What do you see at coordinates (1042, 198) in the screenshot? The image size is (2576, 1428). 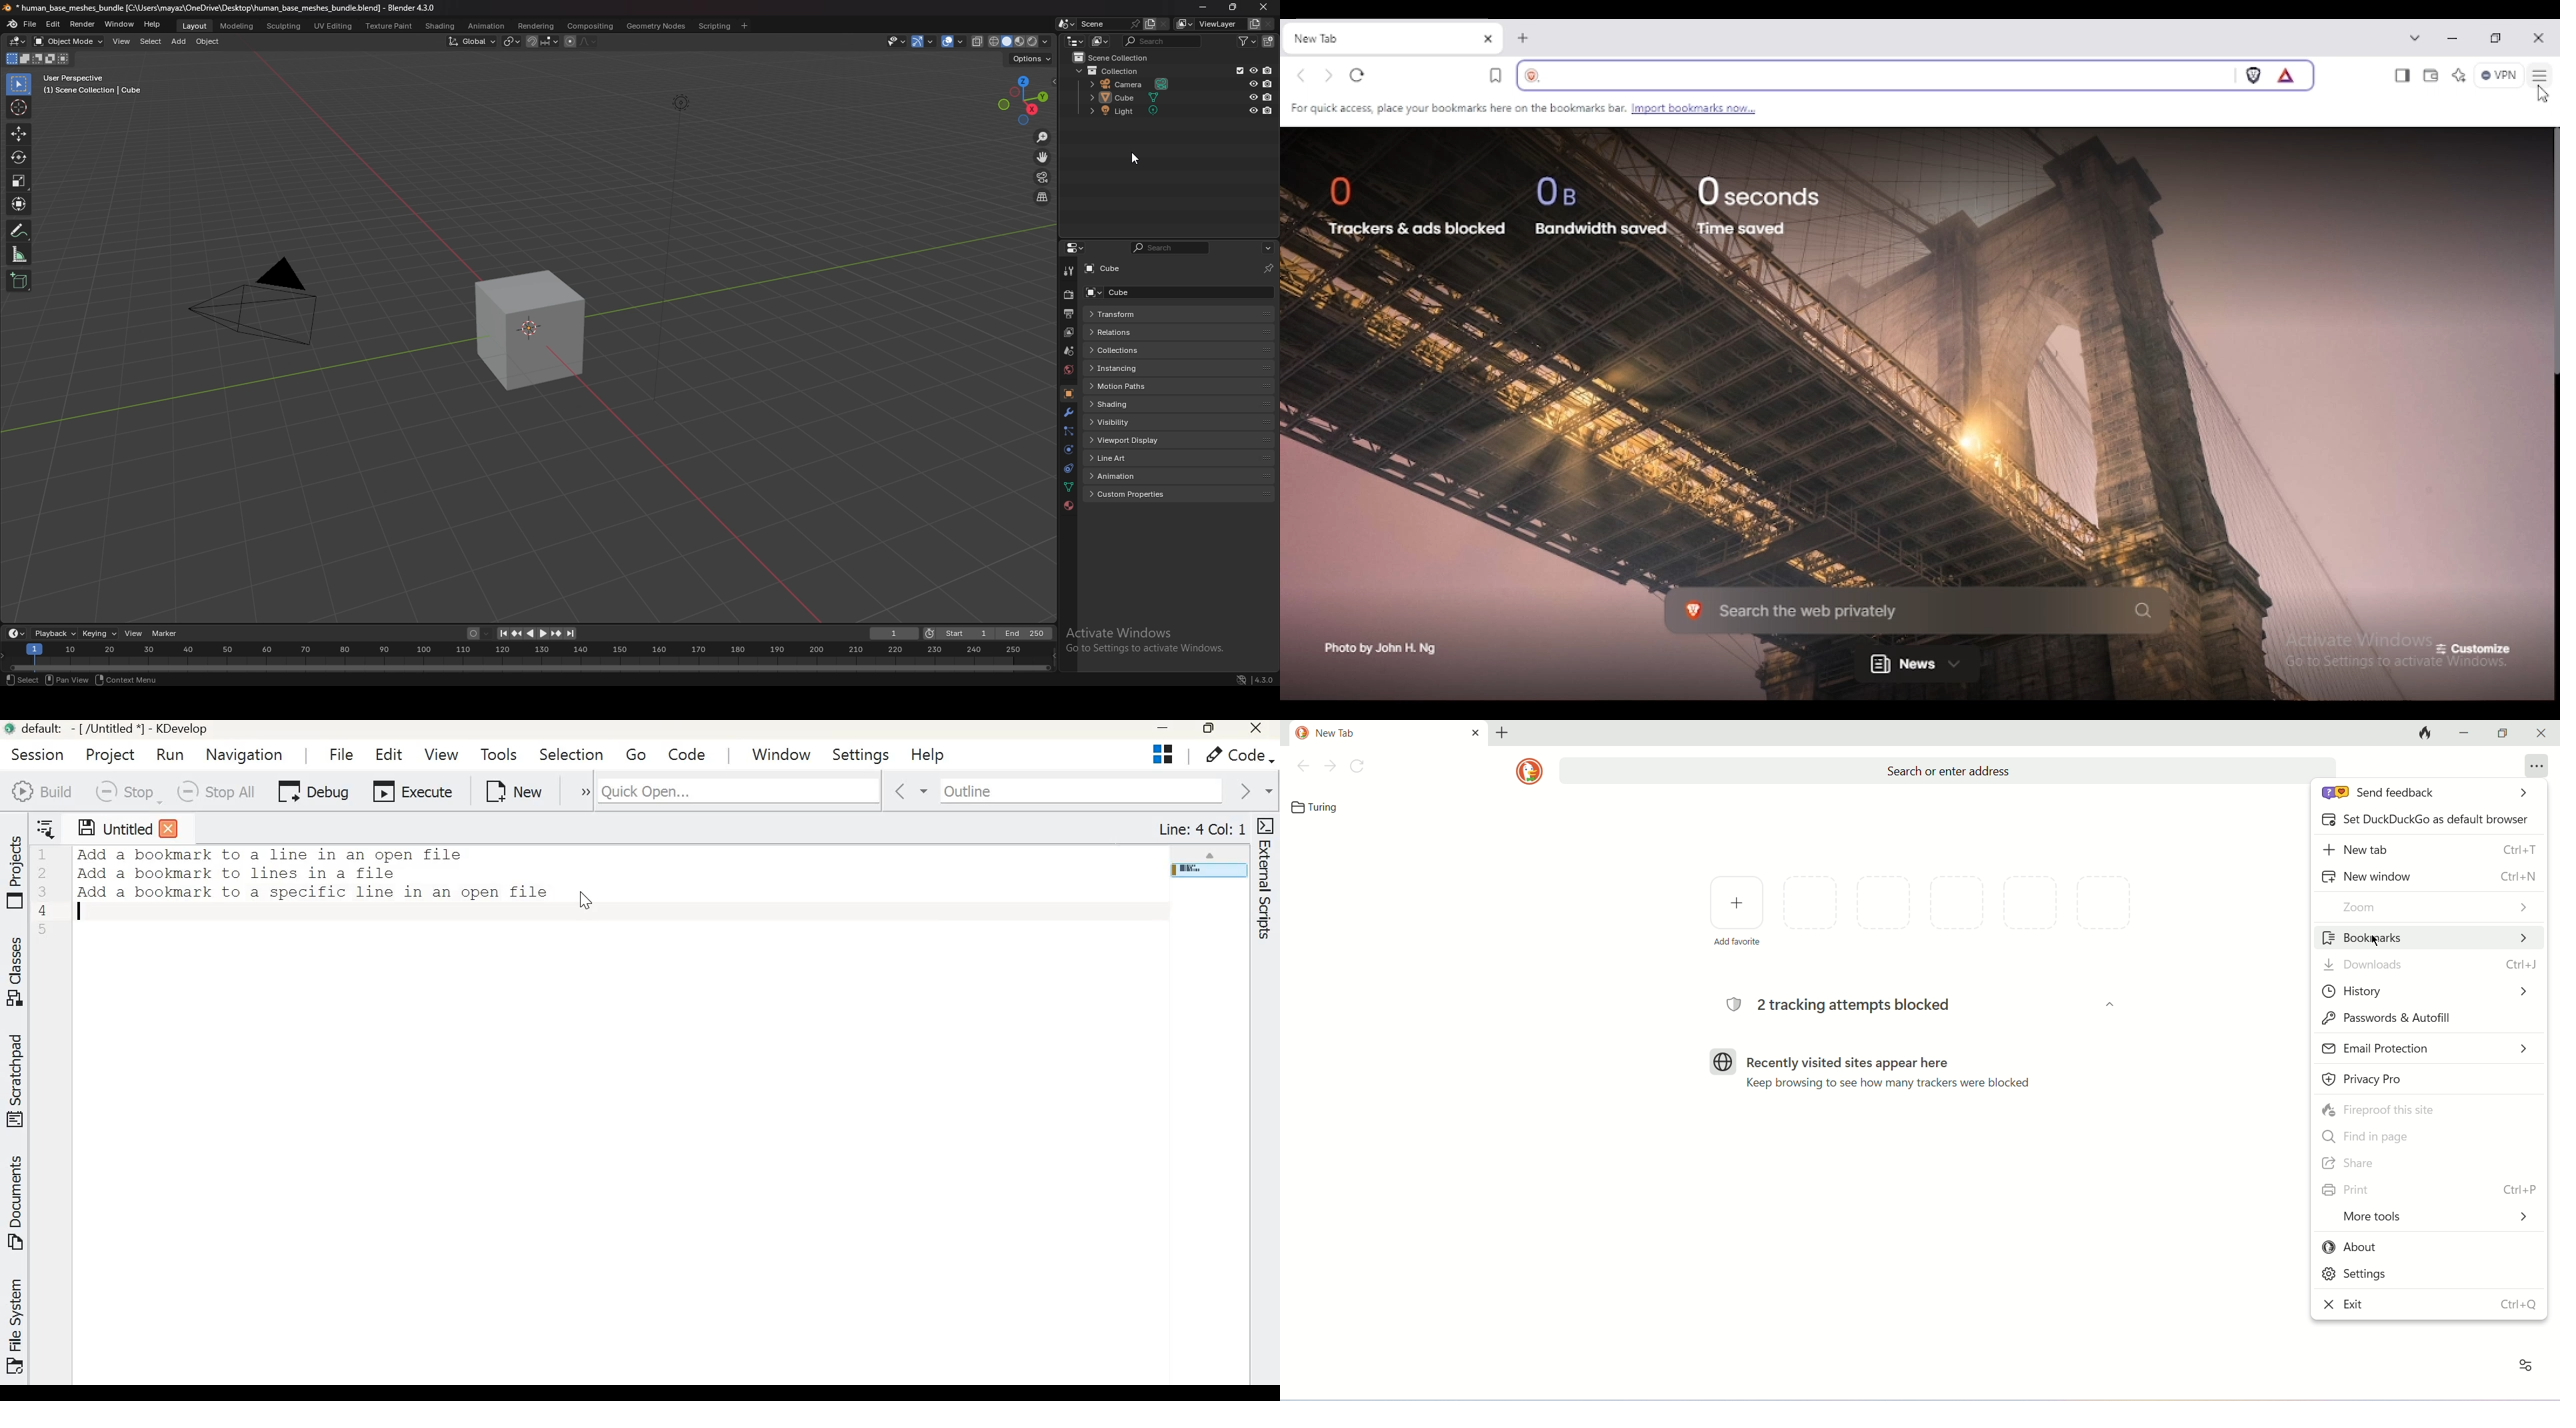 I see `switch view from perspective/orthographic` at bounding box center [1042, 198].